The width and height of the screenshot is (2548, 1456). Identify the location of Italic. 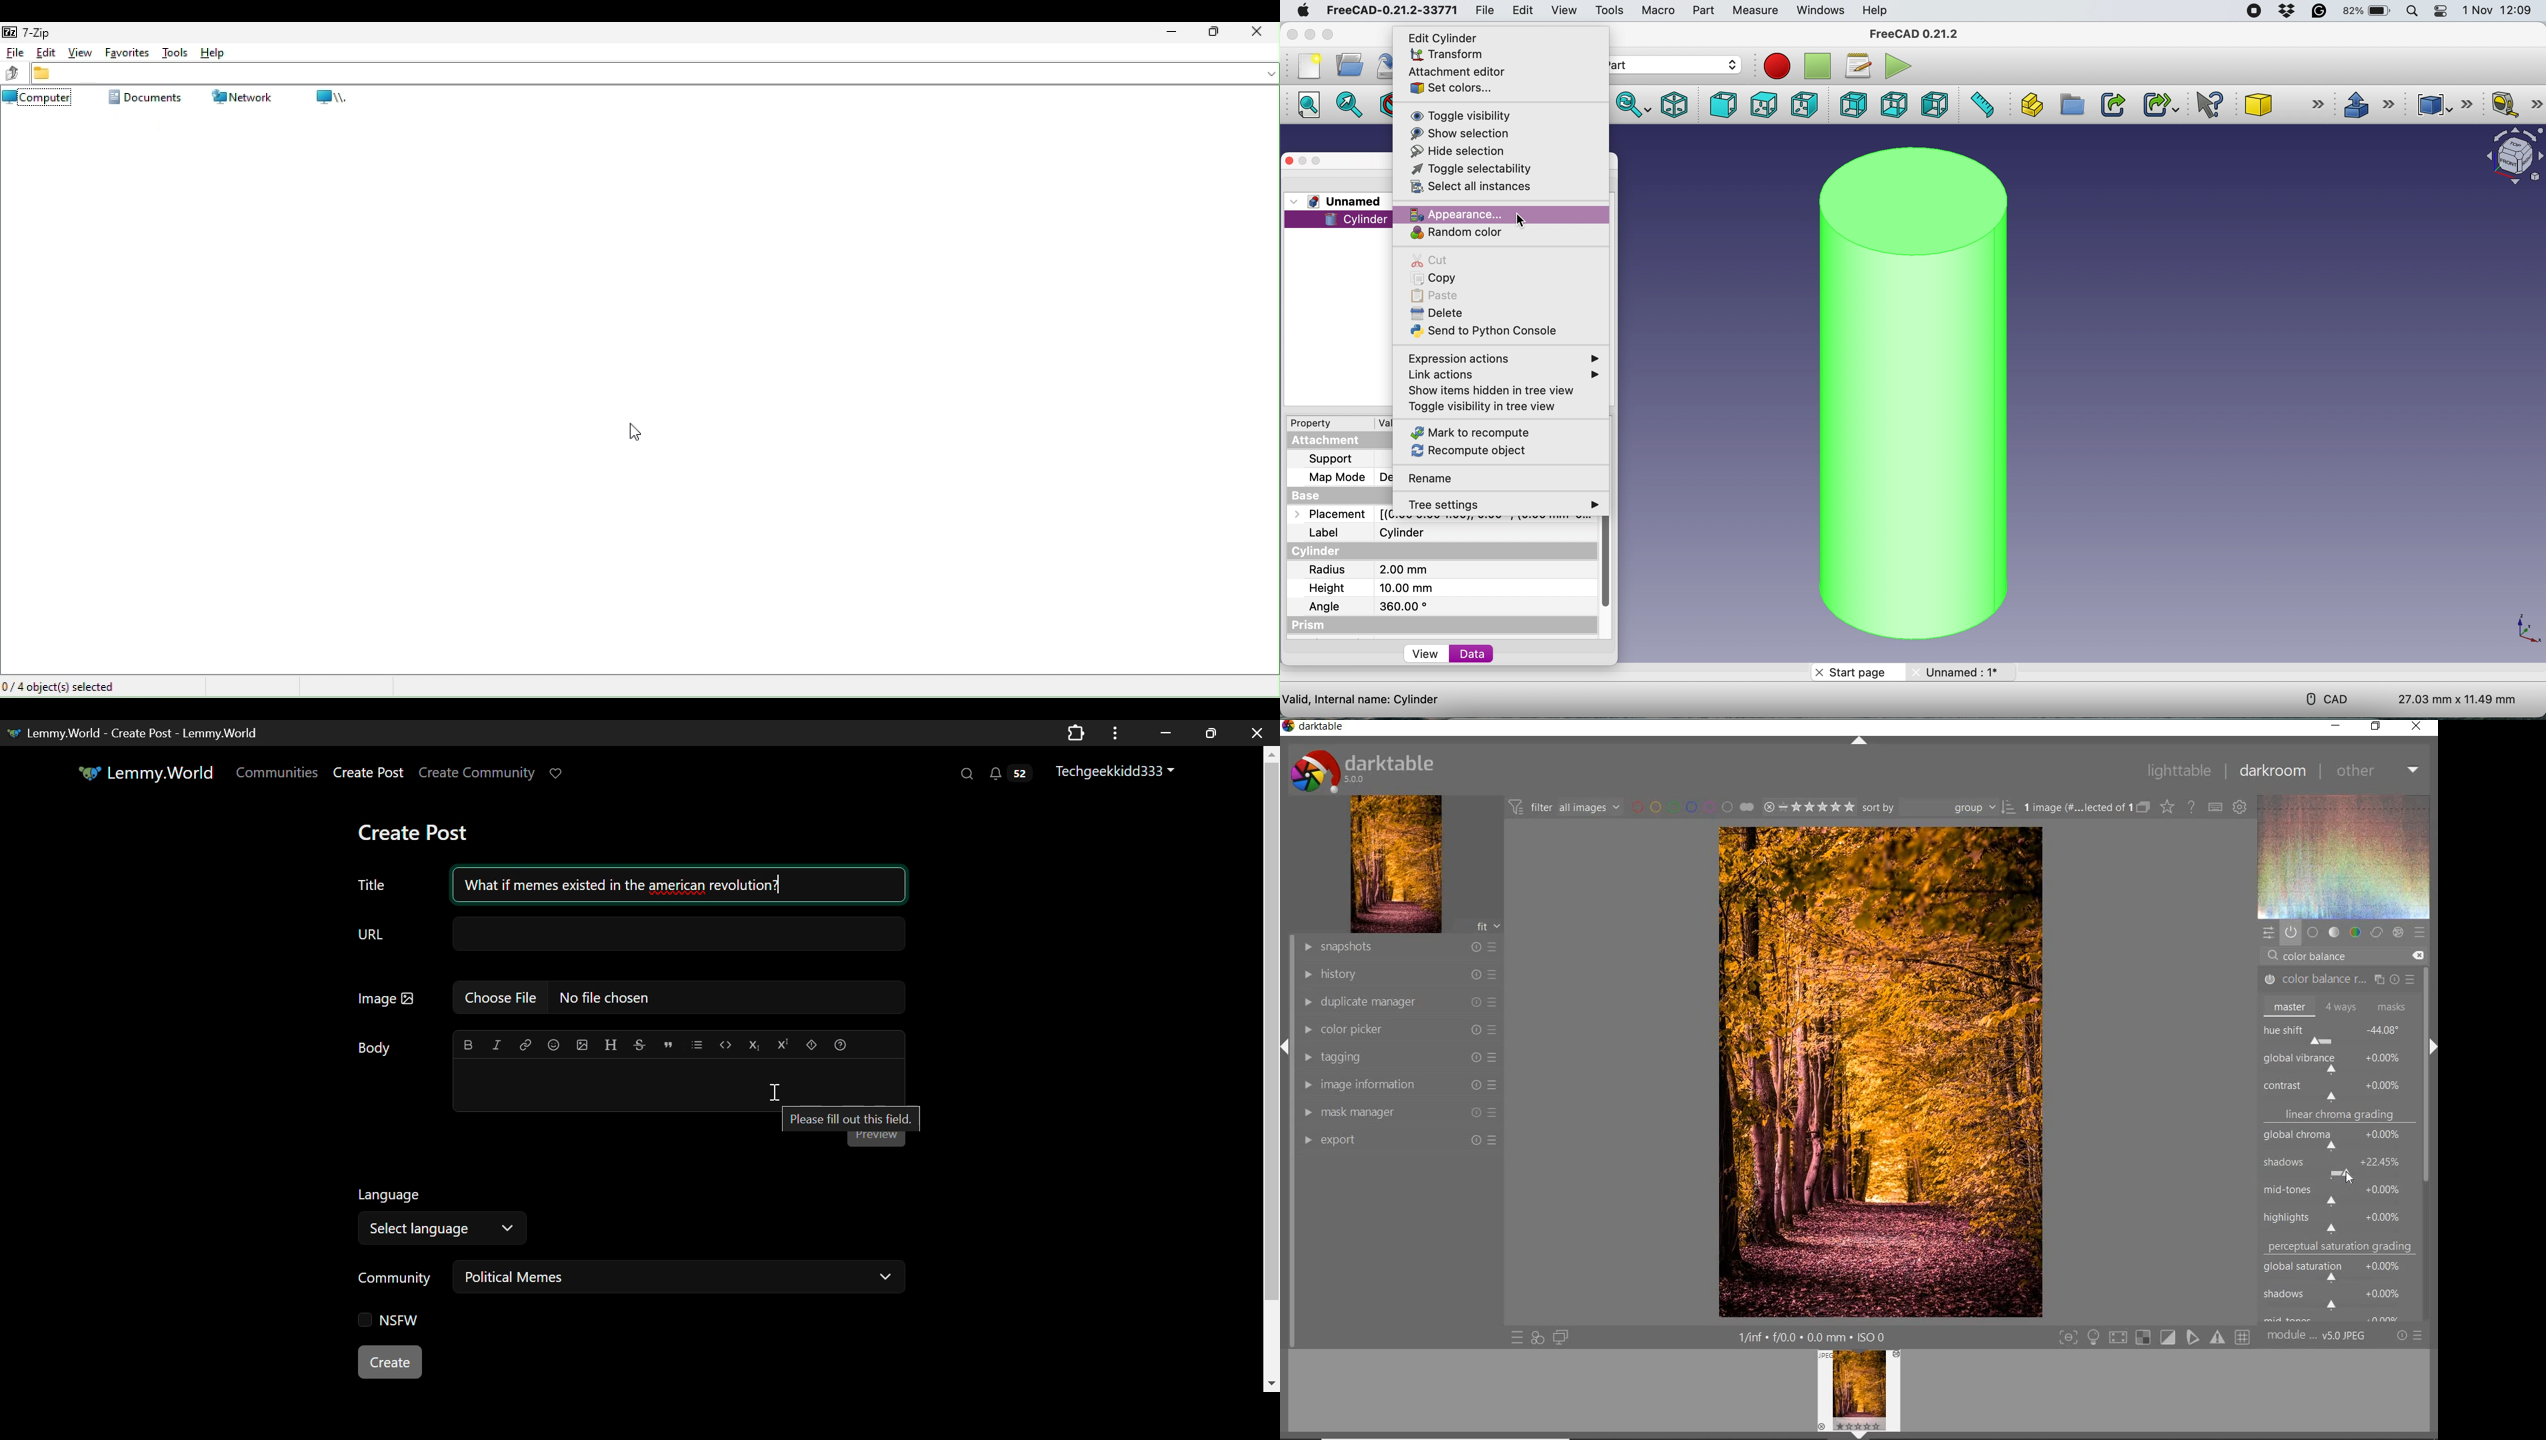
(496, 1043).